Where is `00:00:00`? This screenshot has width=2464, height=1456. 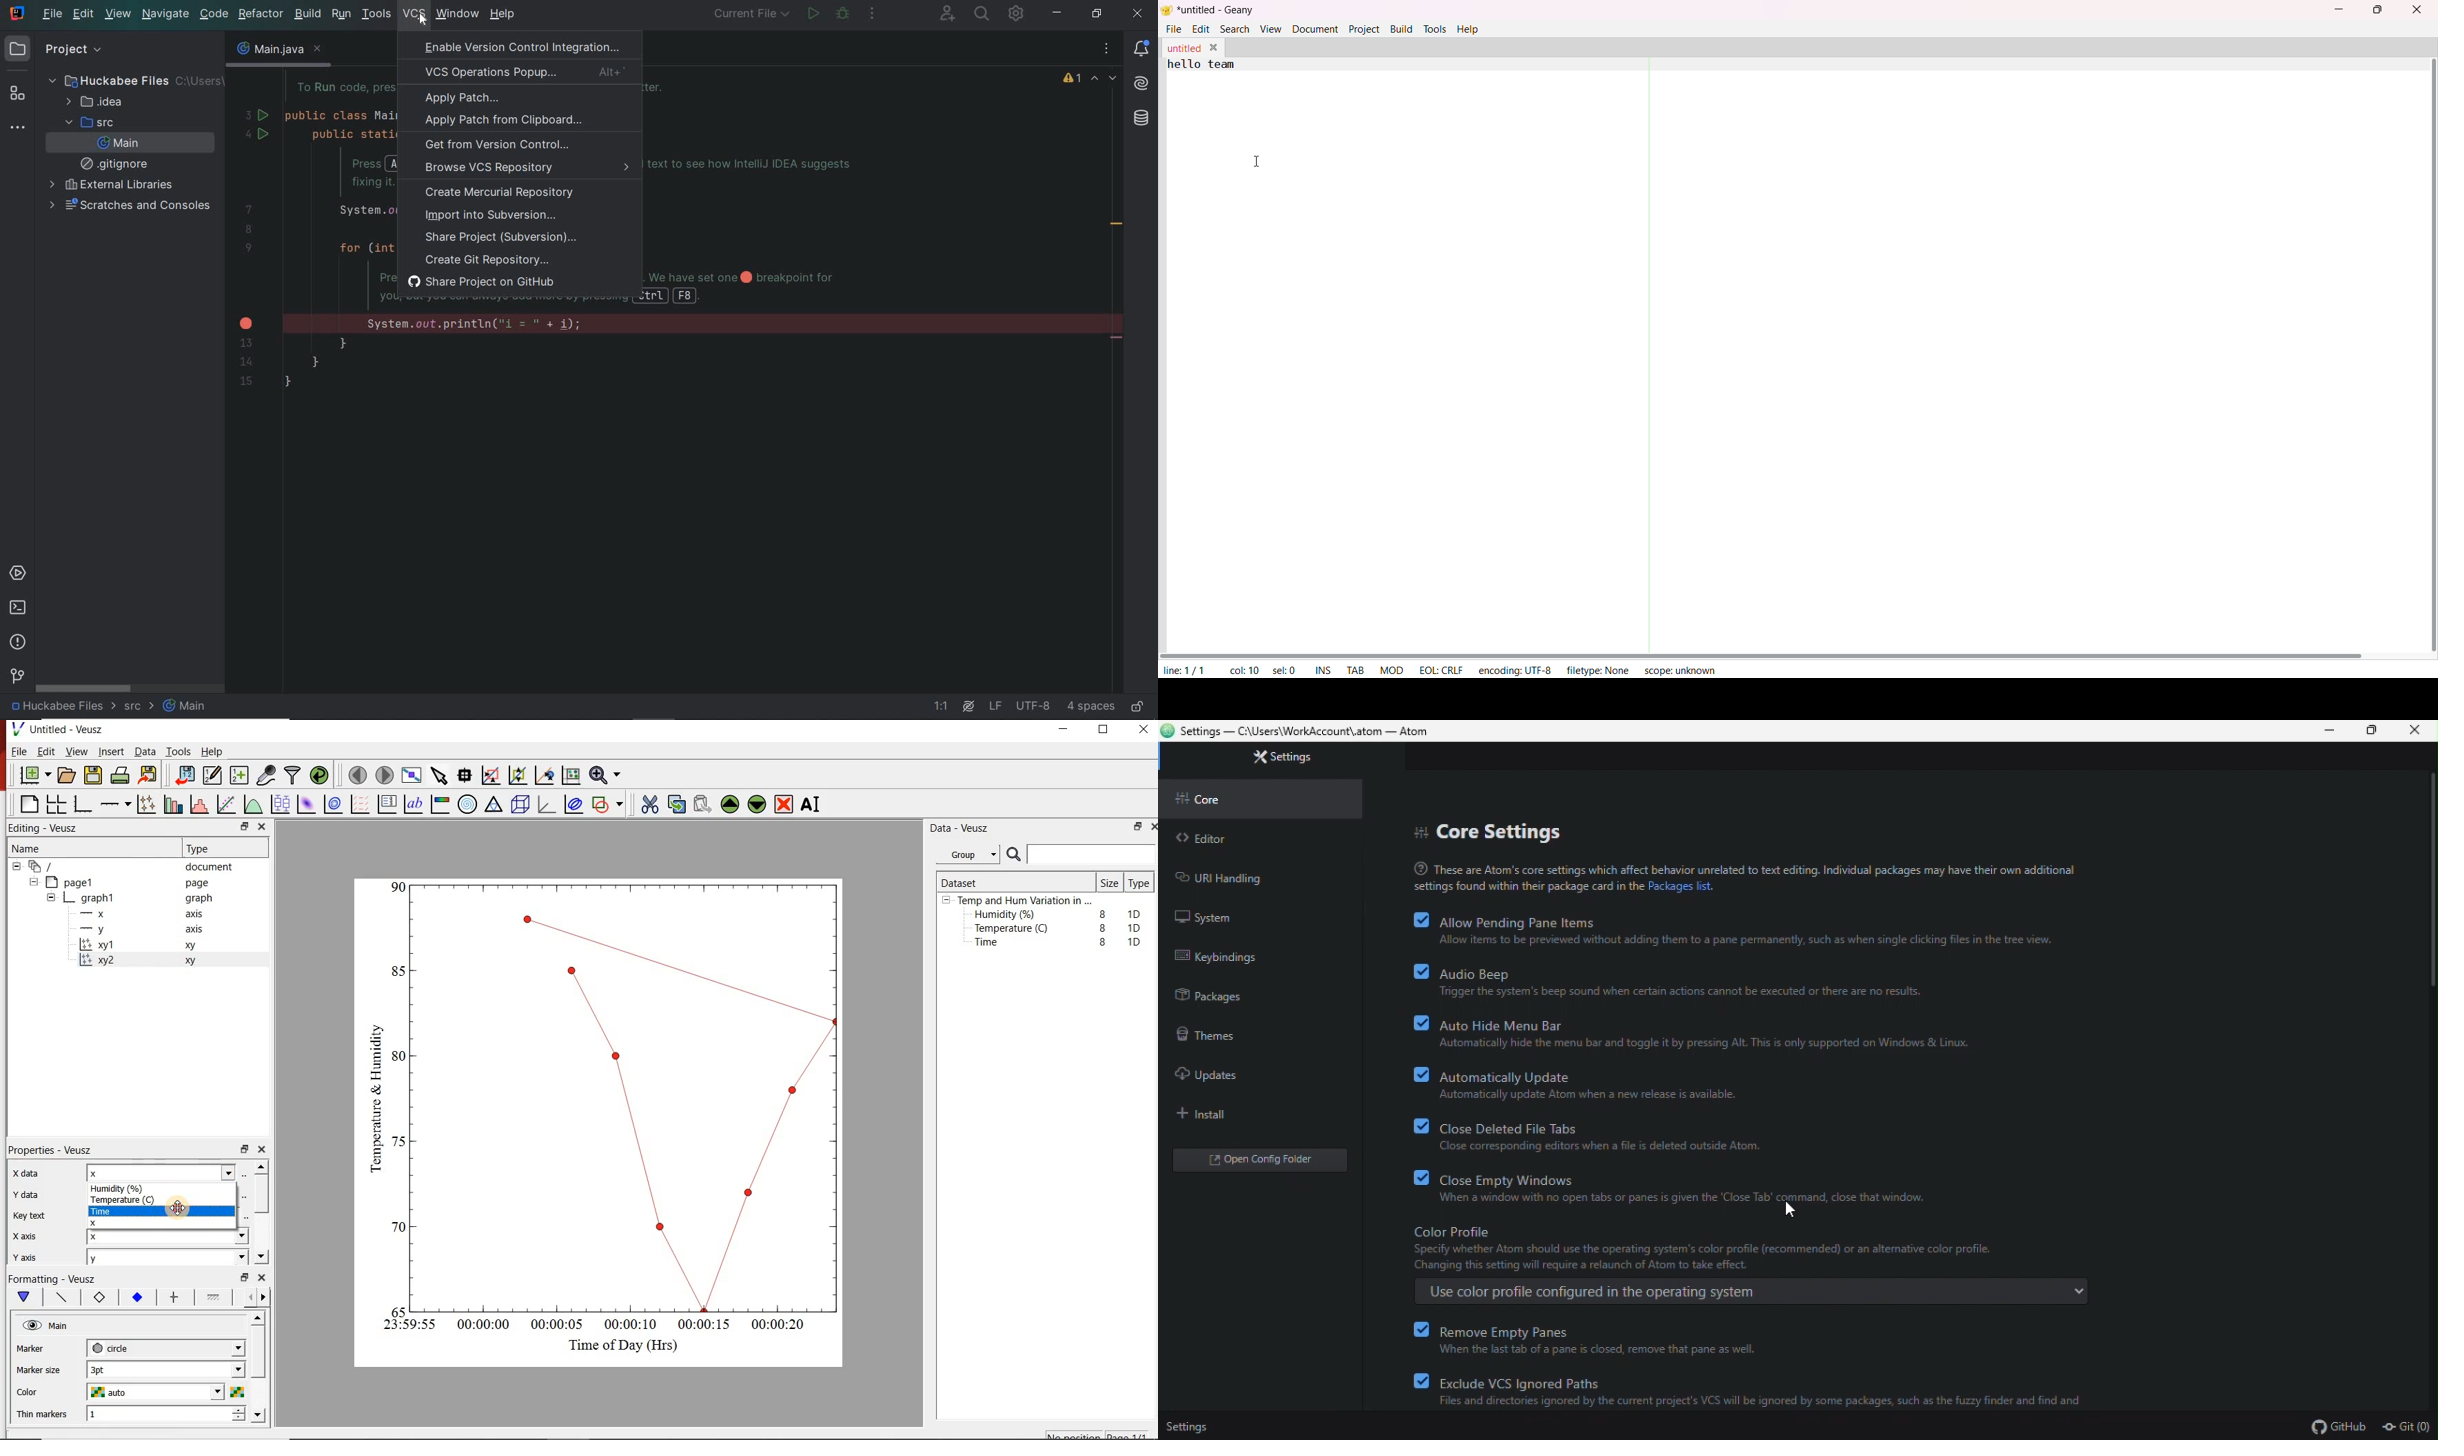 00:00:00 is located at coordinates (481, 1326).